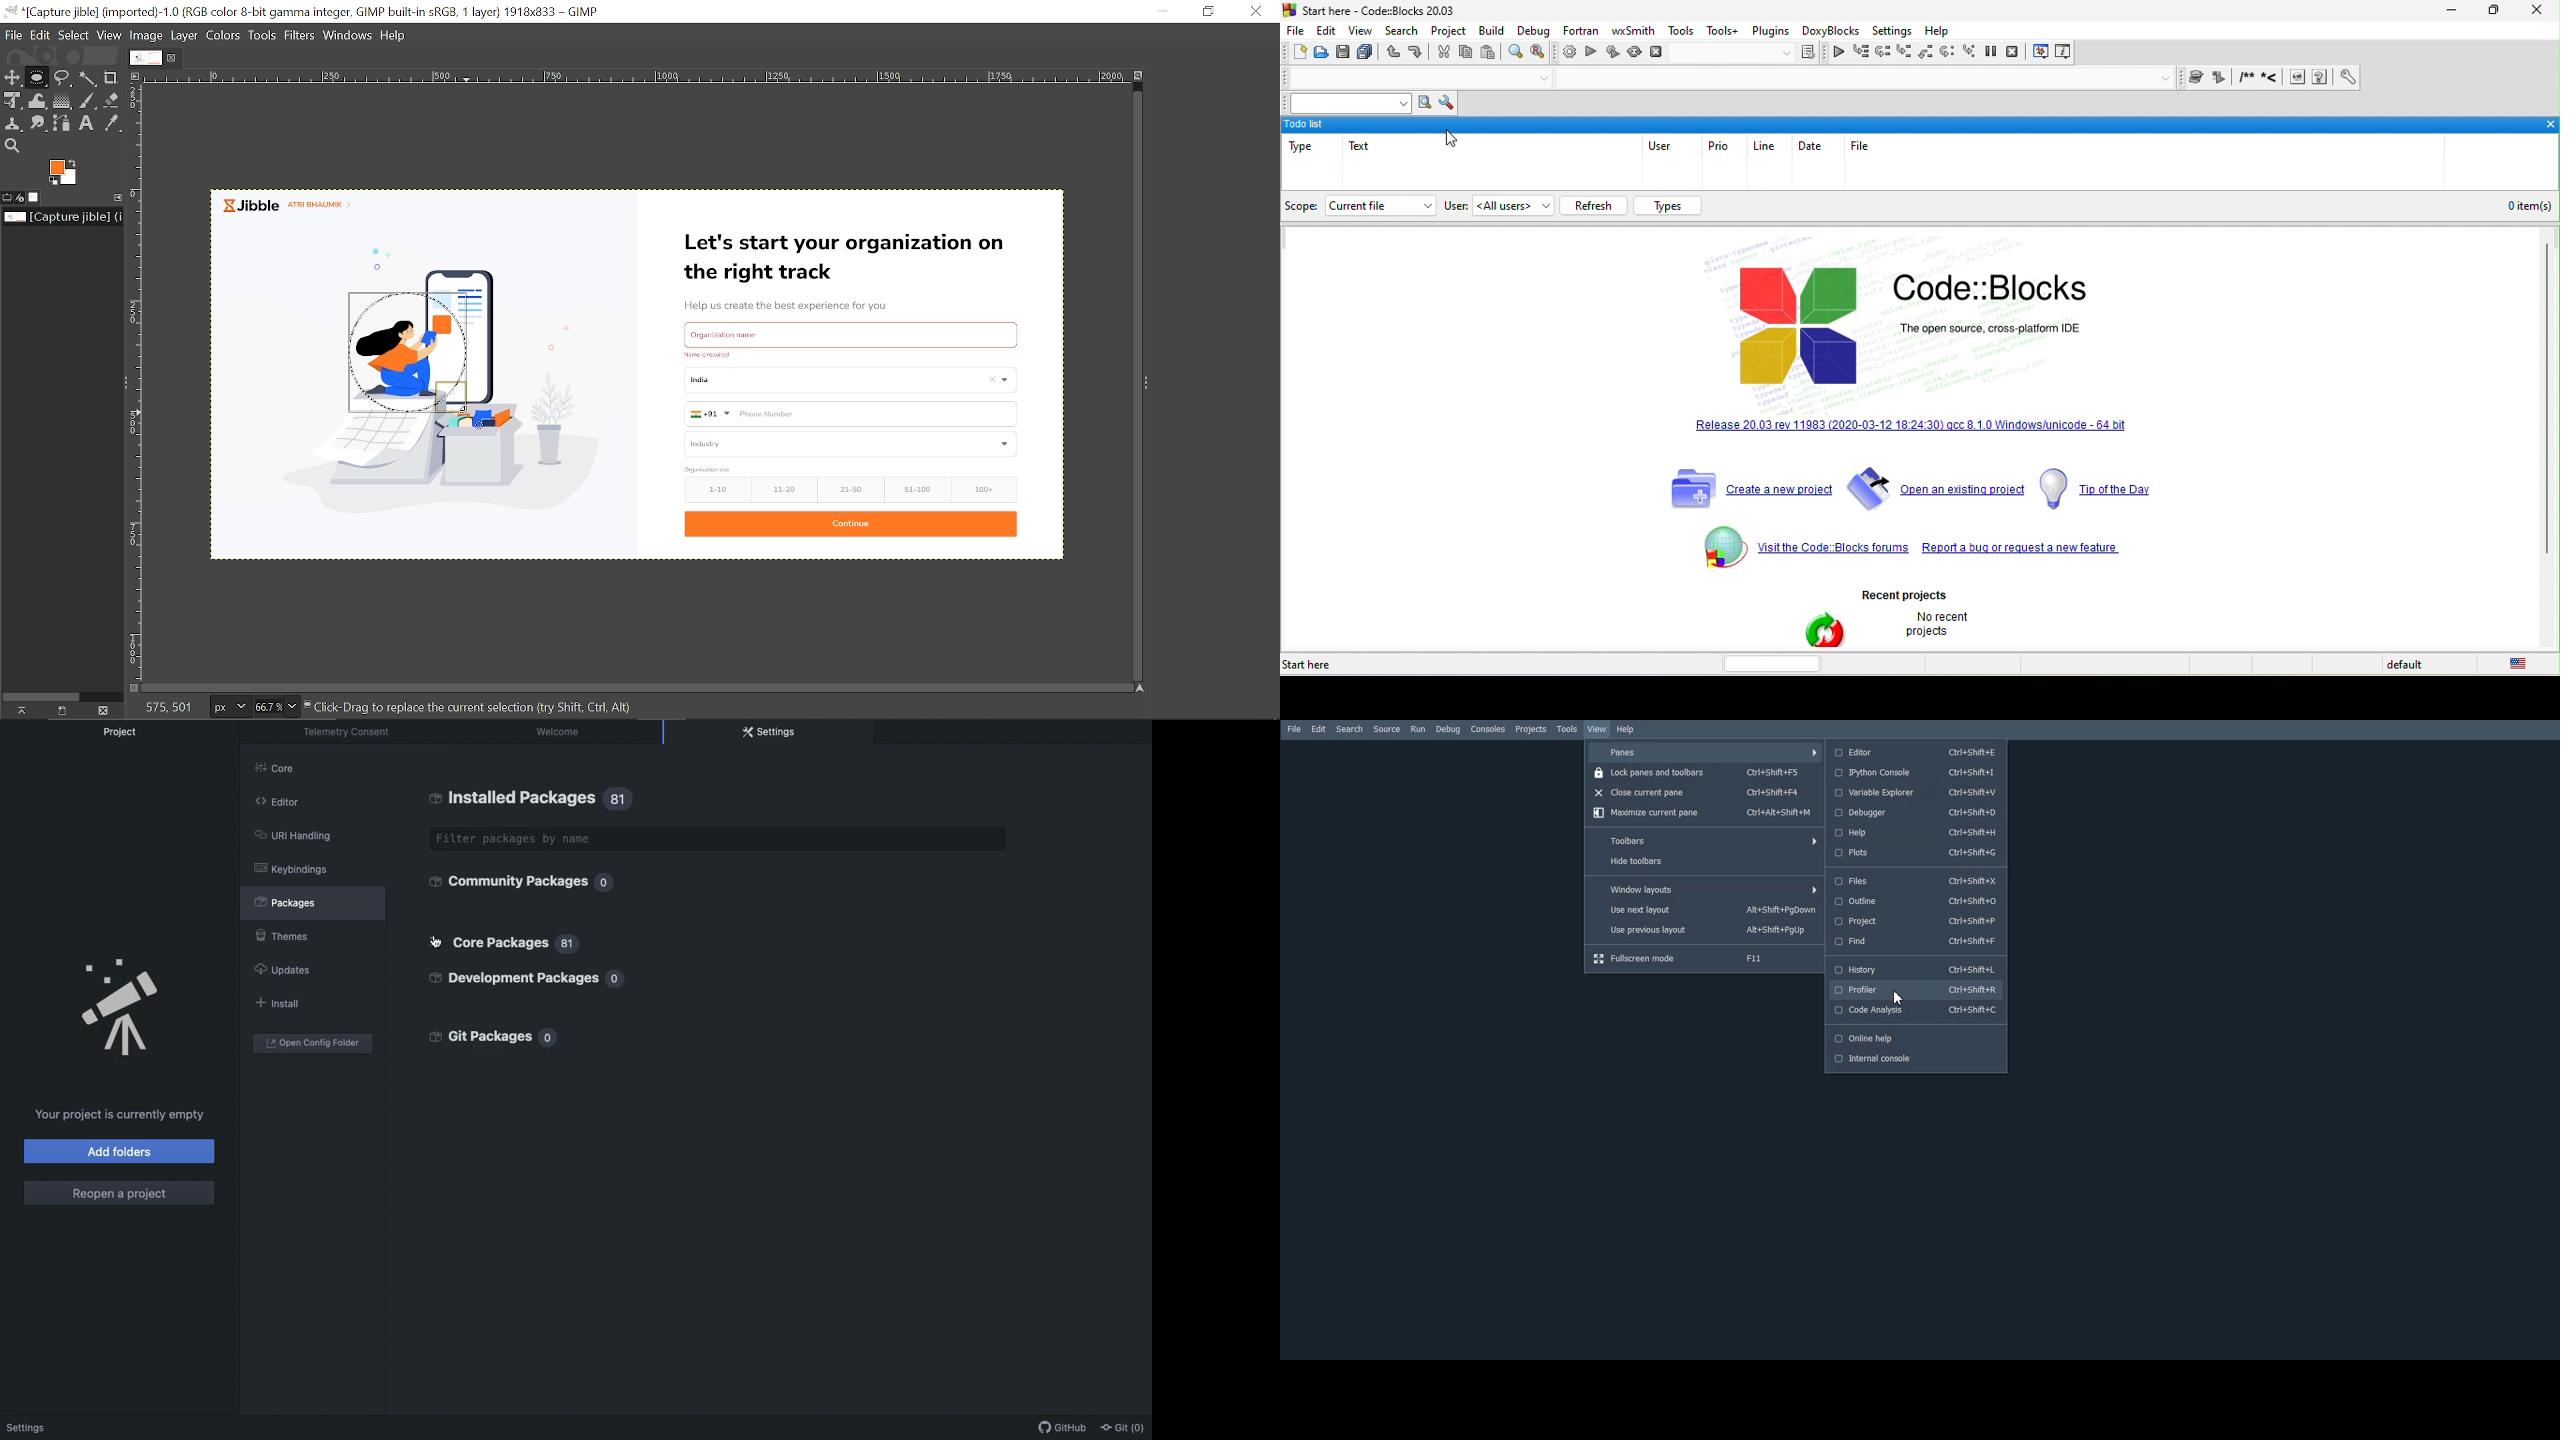  Describe the element at coordinates (621, 799) in the screenshot. I see `81` at that location.